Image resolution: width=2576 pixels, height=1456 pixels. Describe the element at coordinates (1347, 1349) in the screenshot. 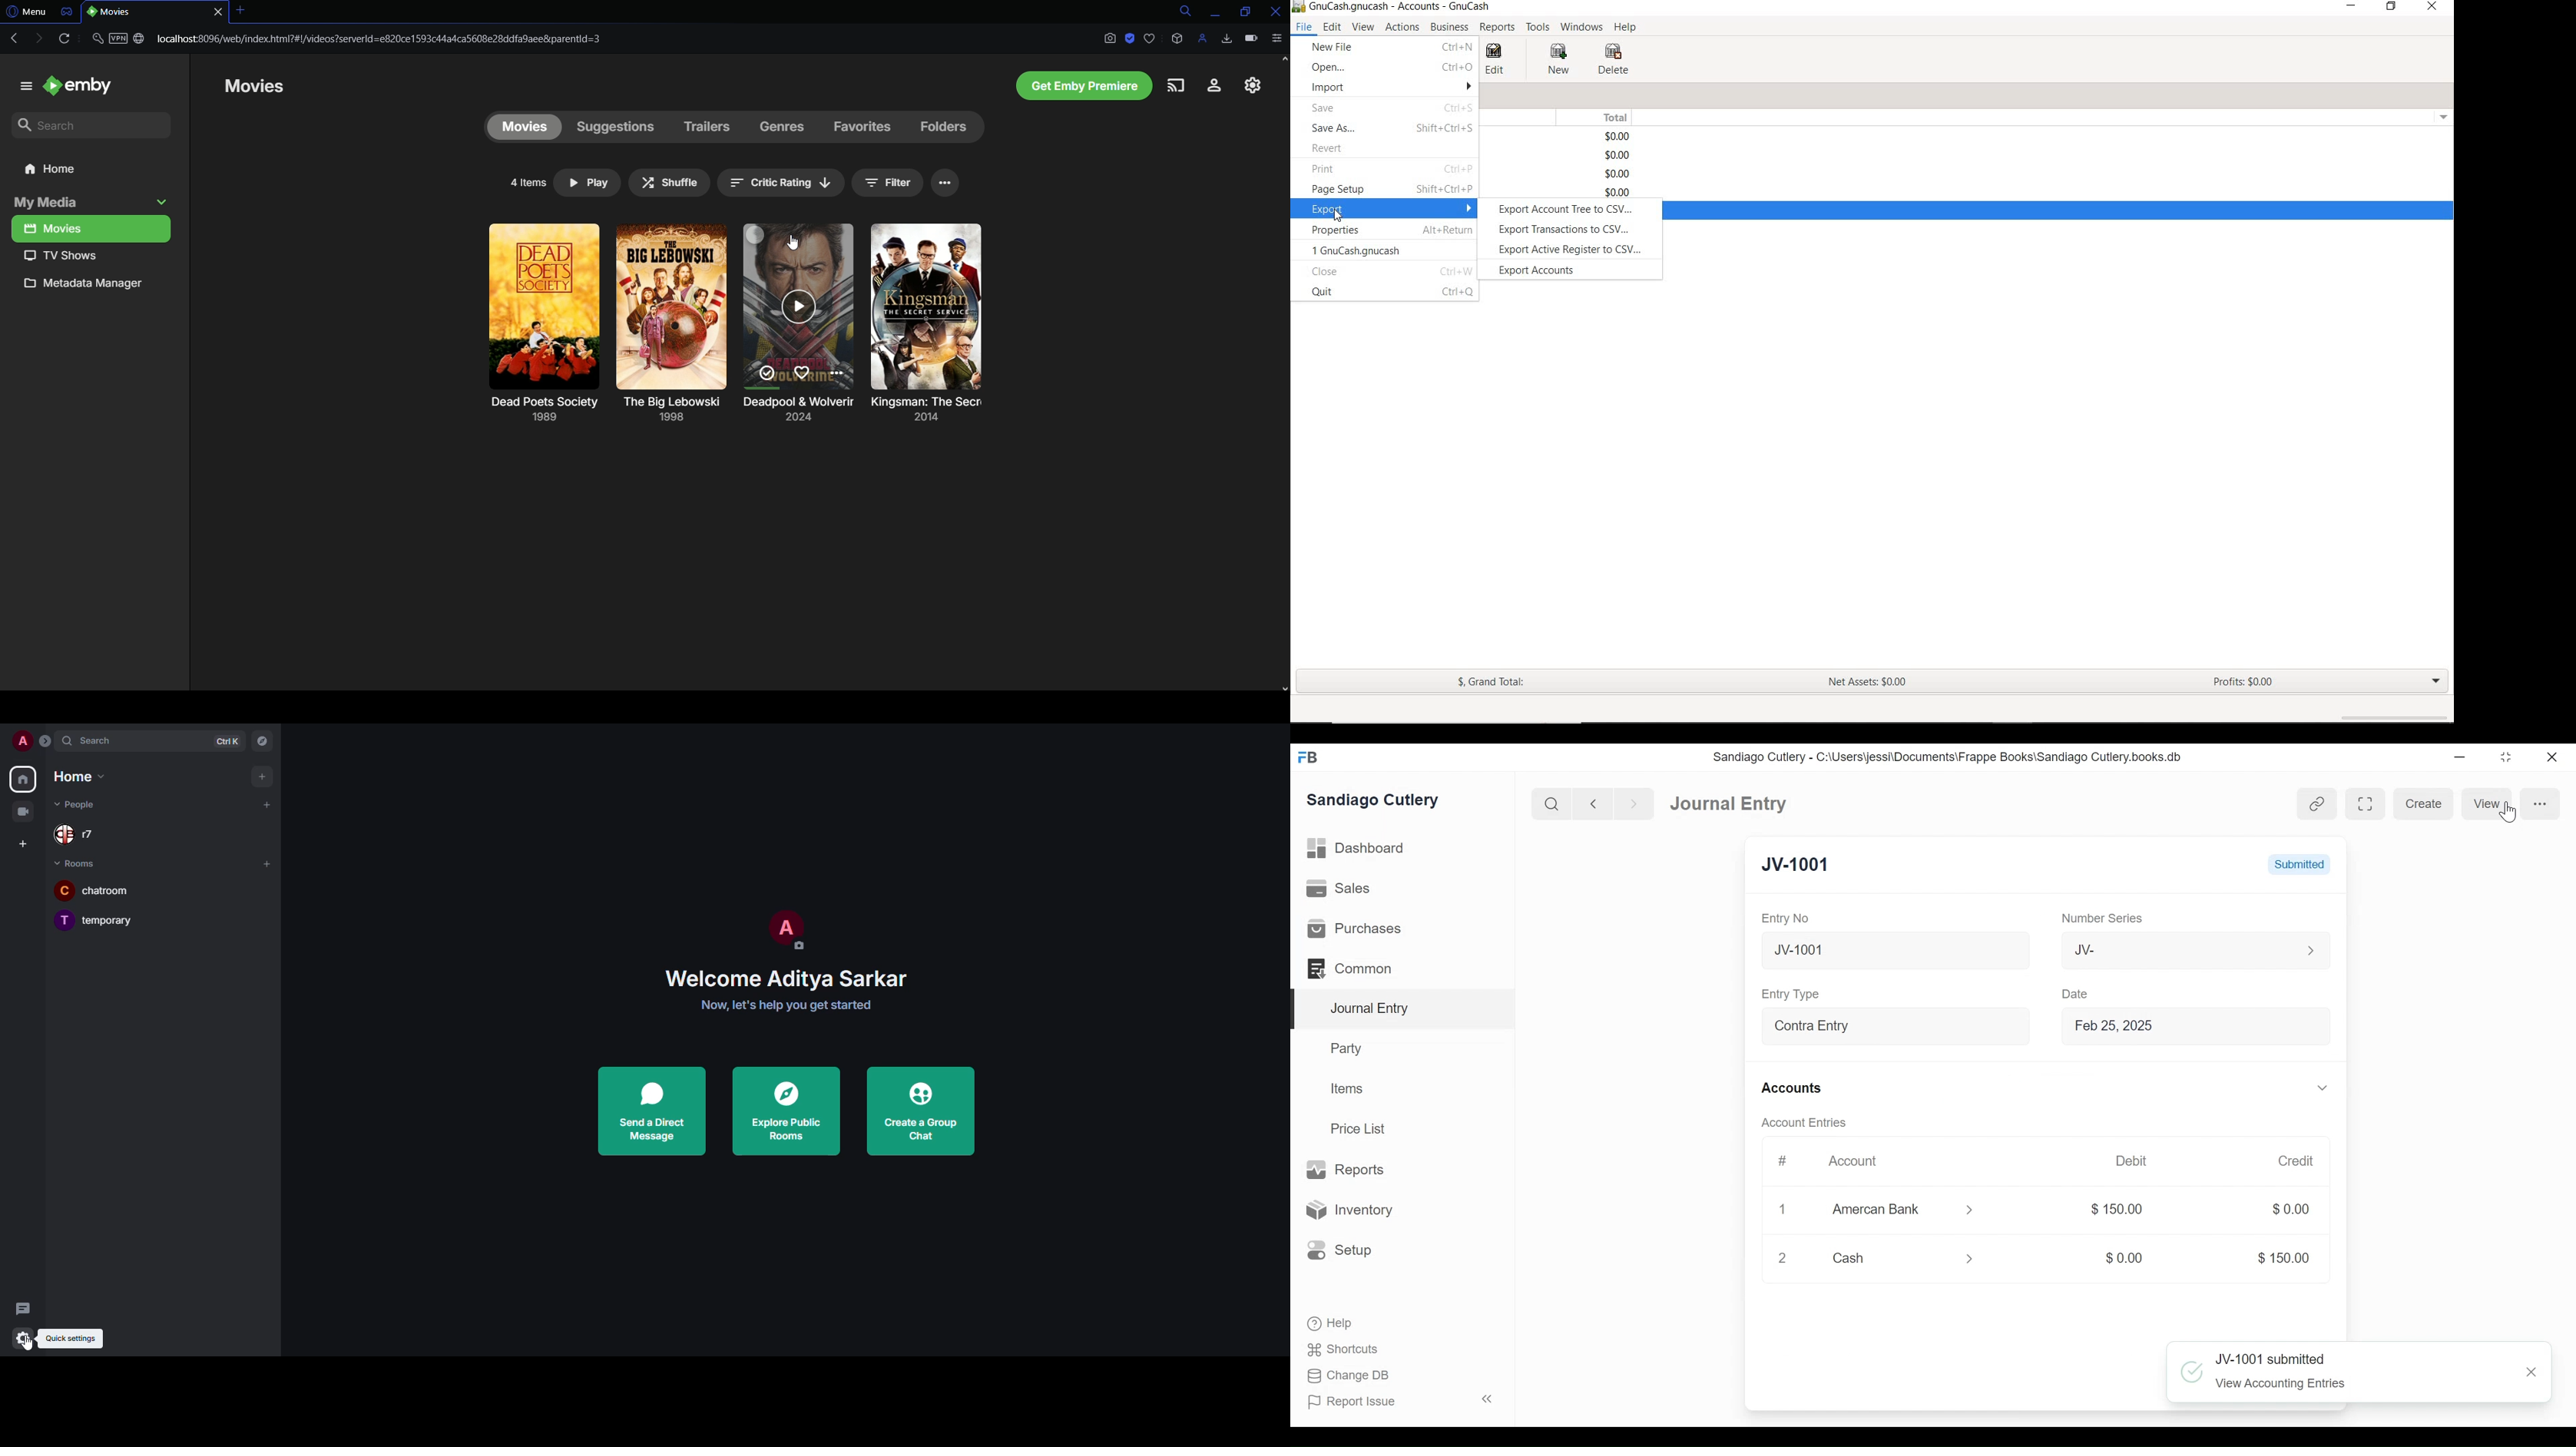

I see `Shortcuts` at that location.